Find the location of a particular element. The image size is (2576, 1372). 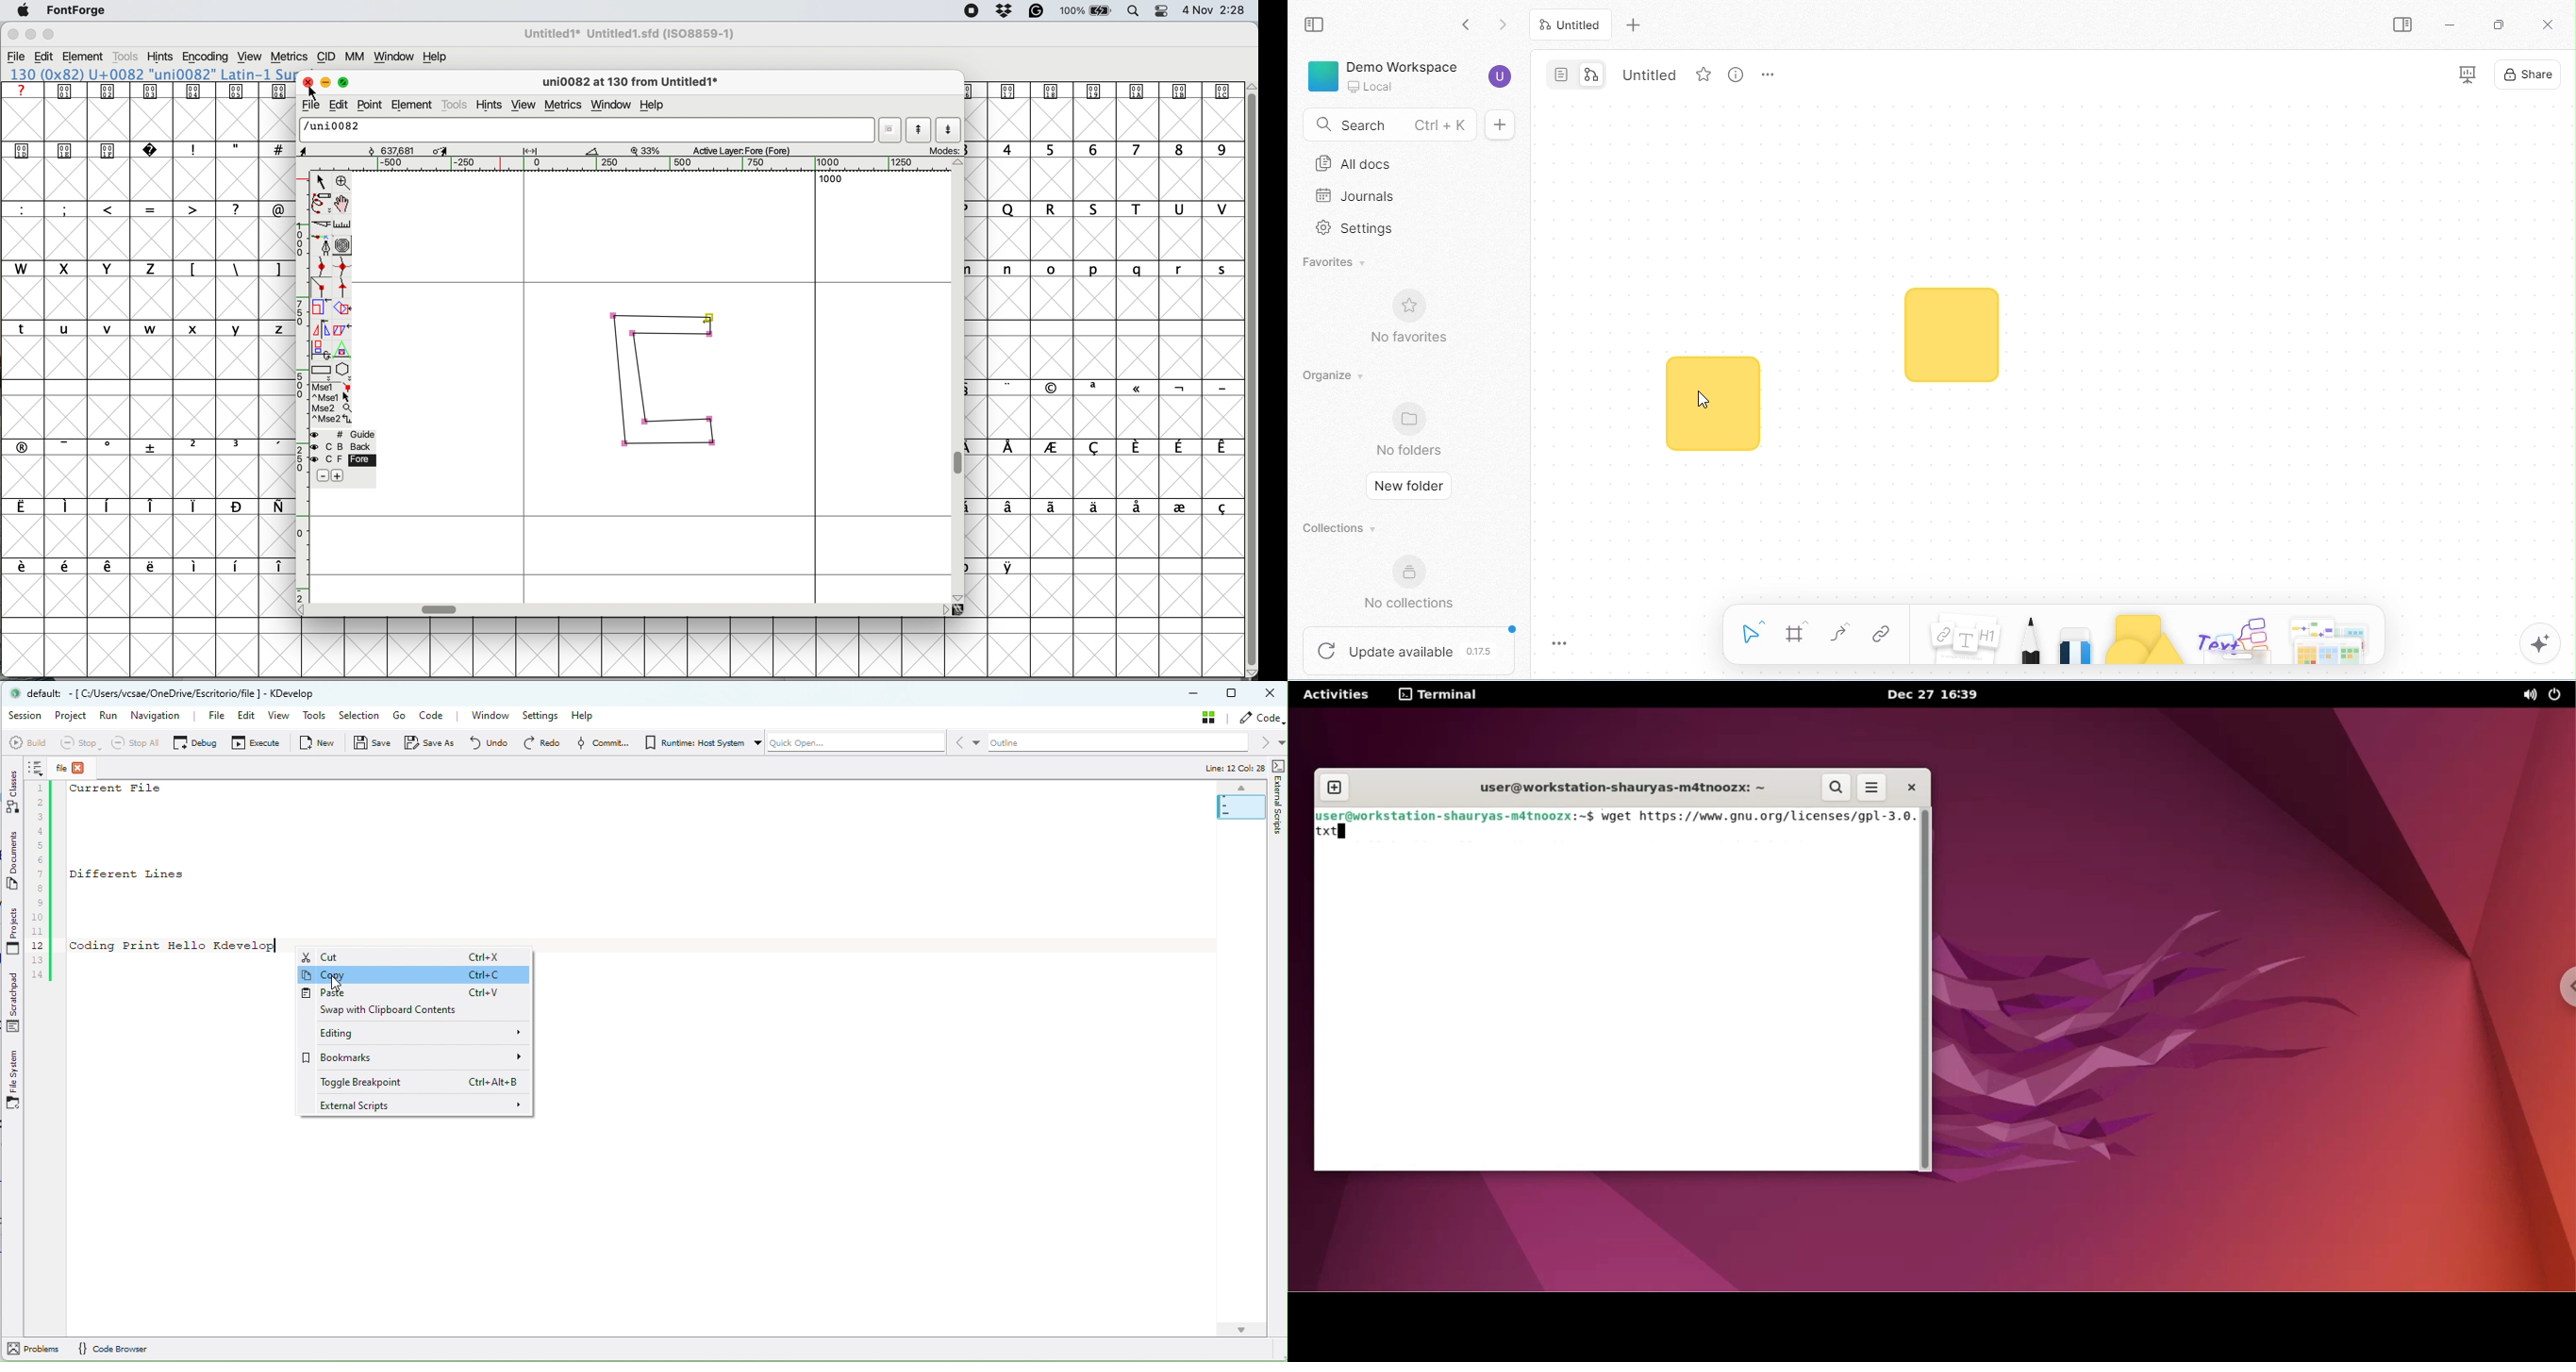

corner points connected is located at coordinates (663, 445).